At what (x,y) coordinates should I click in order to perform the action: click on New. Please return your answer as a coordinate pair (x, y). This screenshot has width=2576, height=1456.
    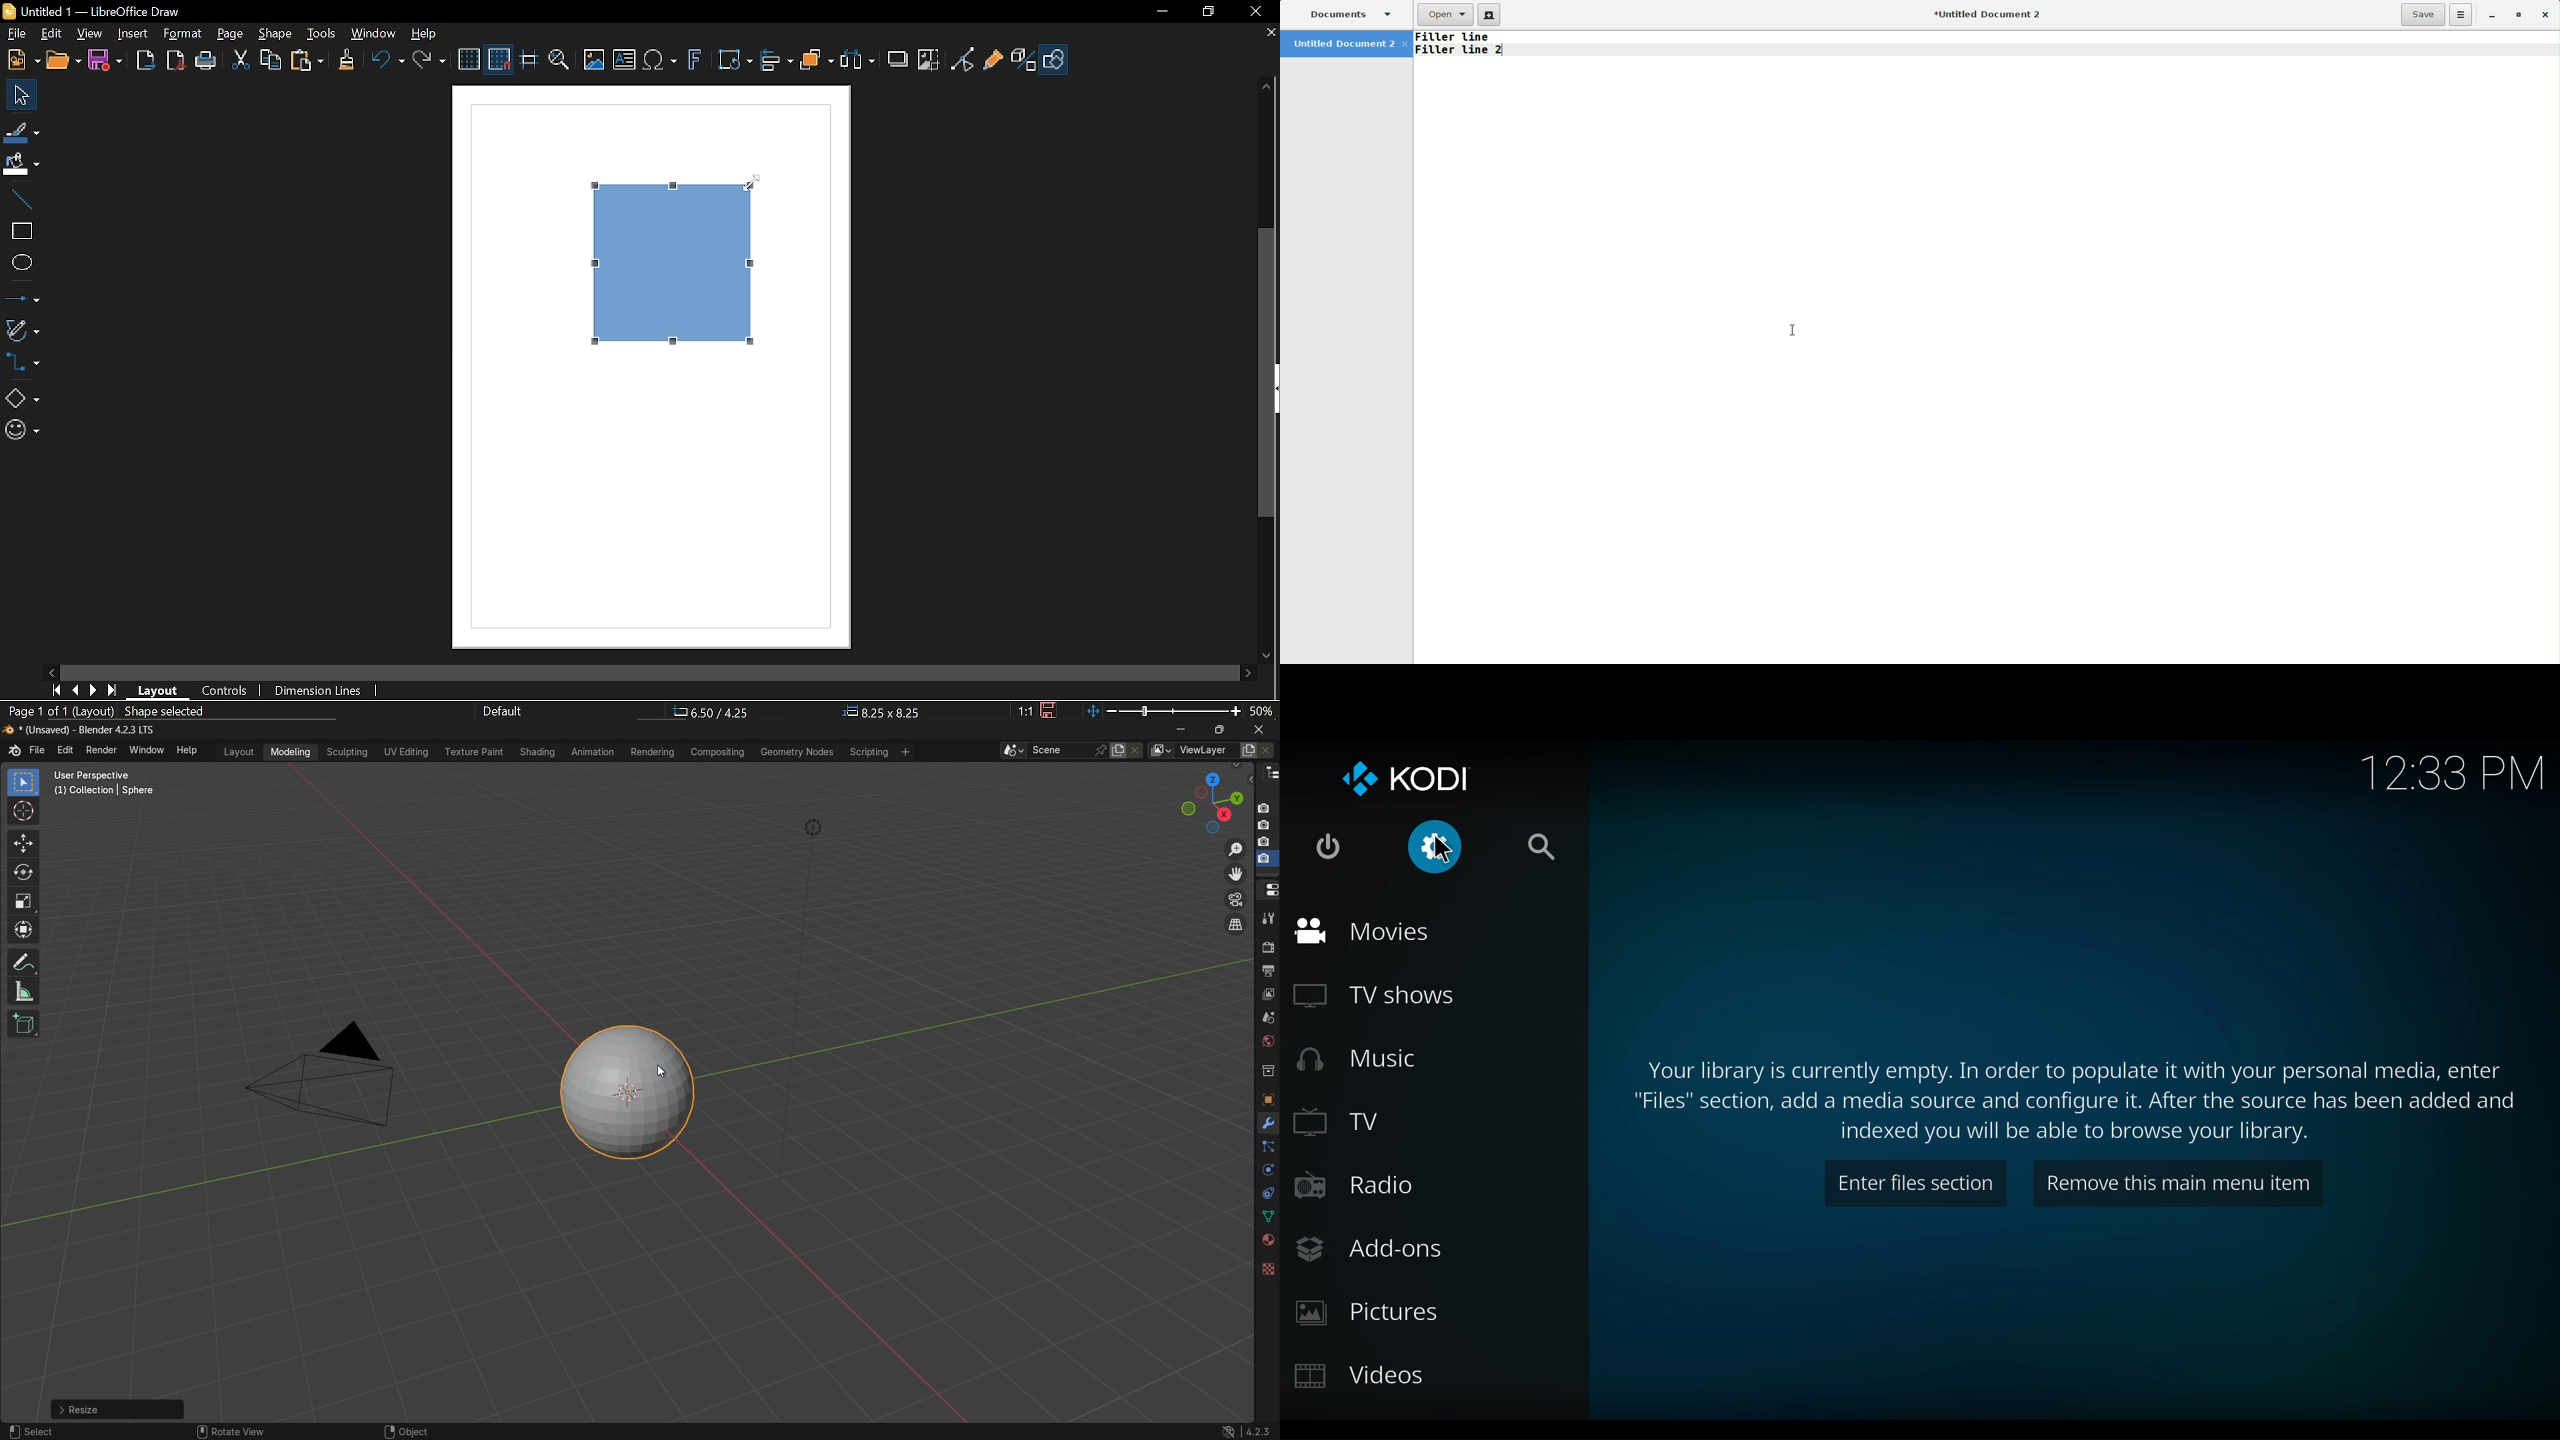
    Looking at the image, I should click on (1490, 15).